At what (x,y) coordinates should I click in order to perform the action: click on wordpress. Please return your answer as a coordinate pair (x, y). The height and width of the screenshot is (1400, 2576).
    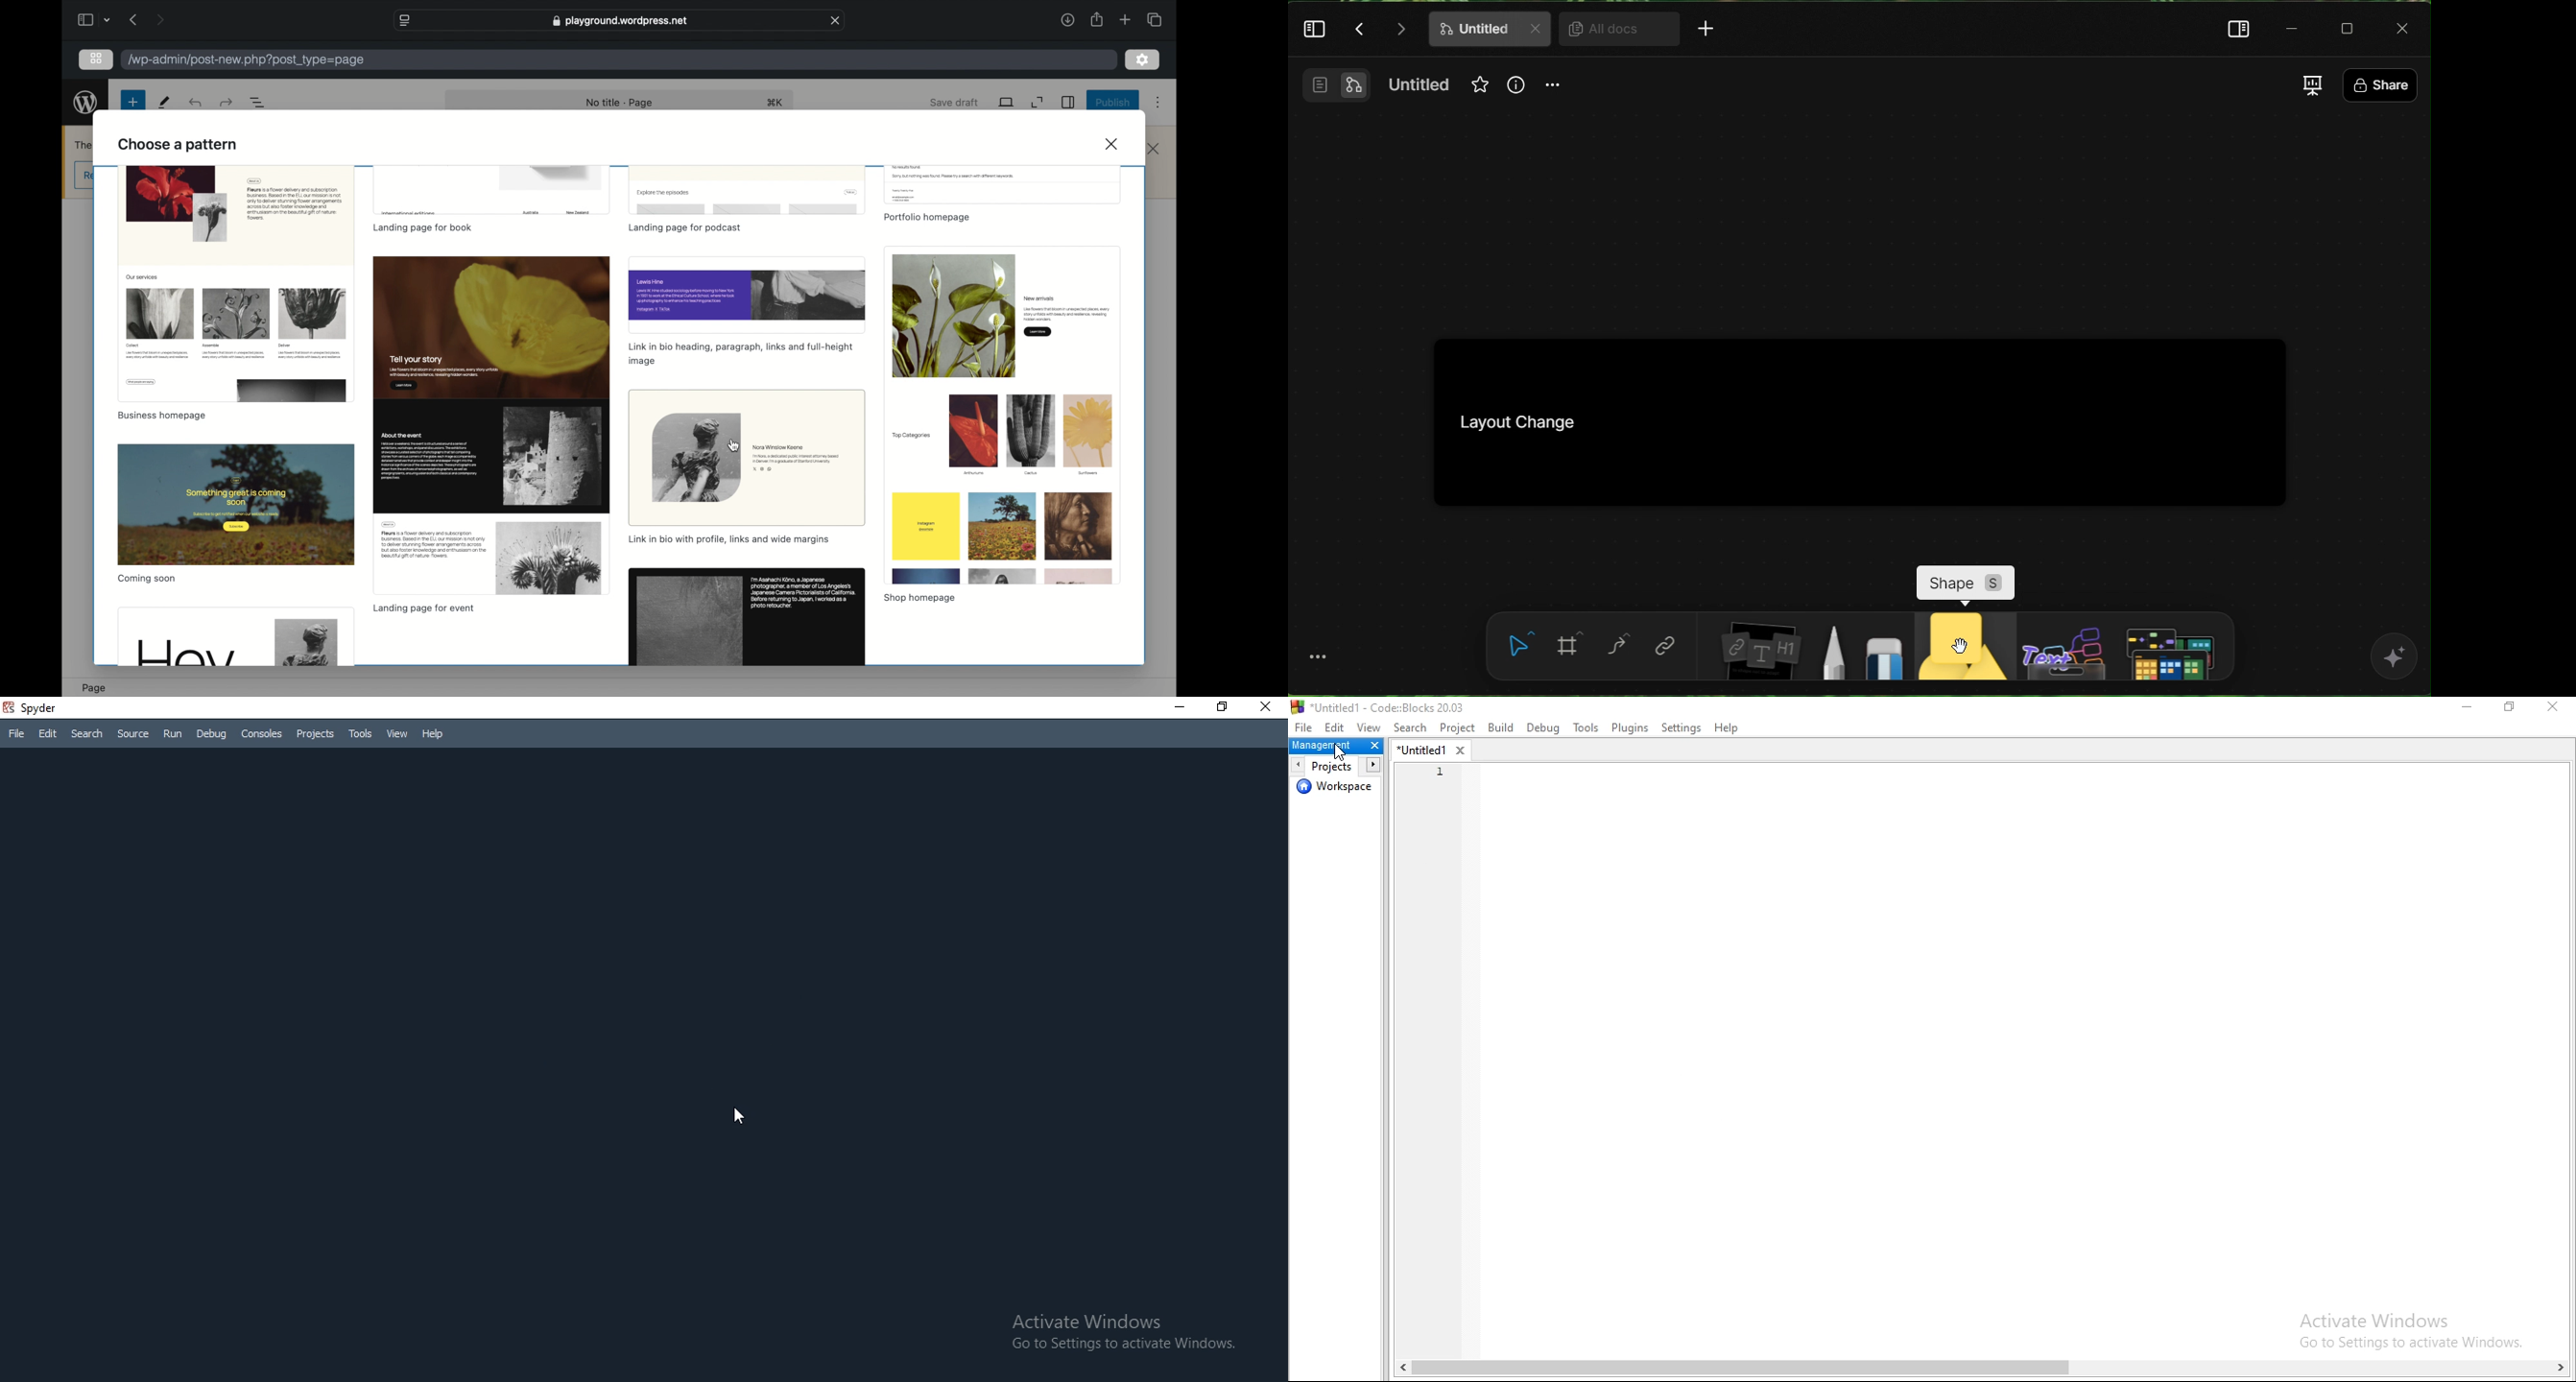
    Looking at the image, I should click on (86, 103).